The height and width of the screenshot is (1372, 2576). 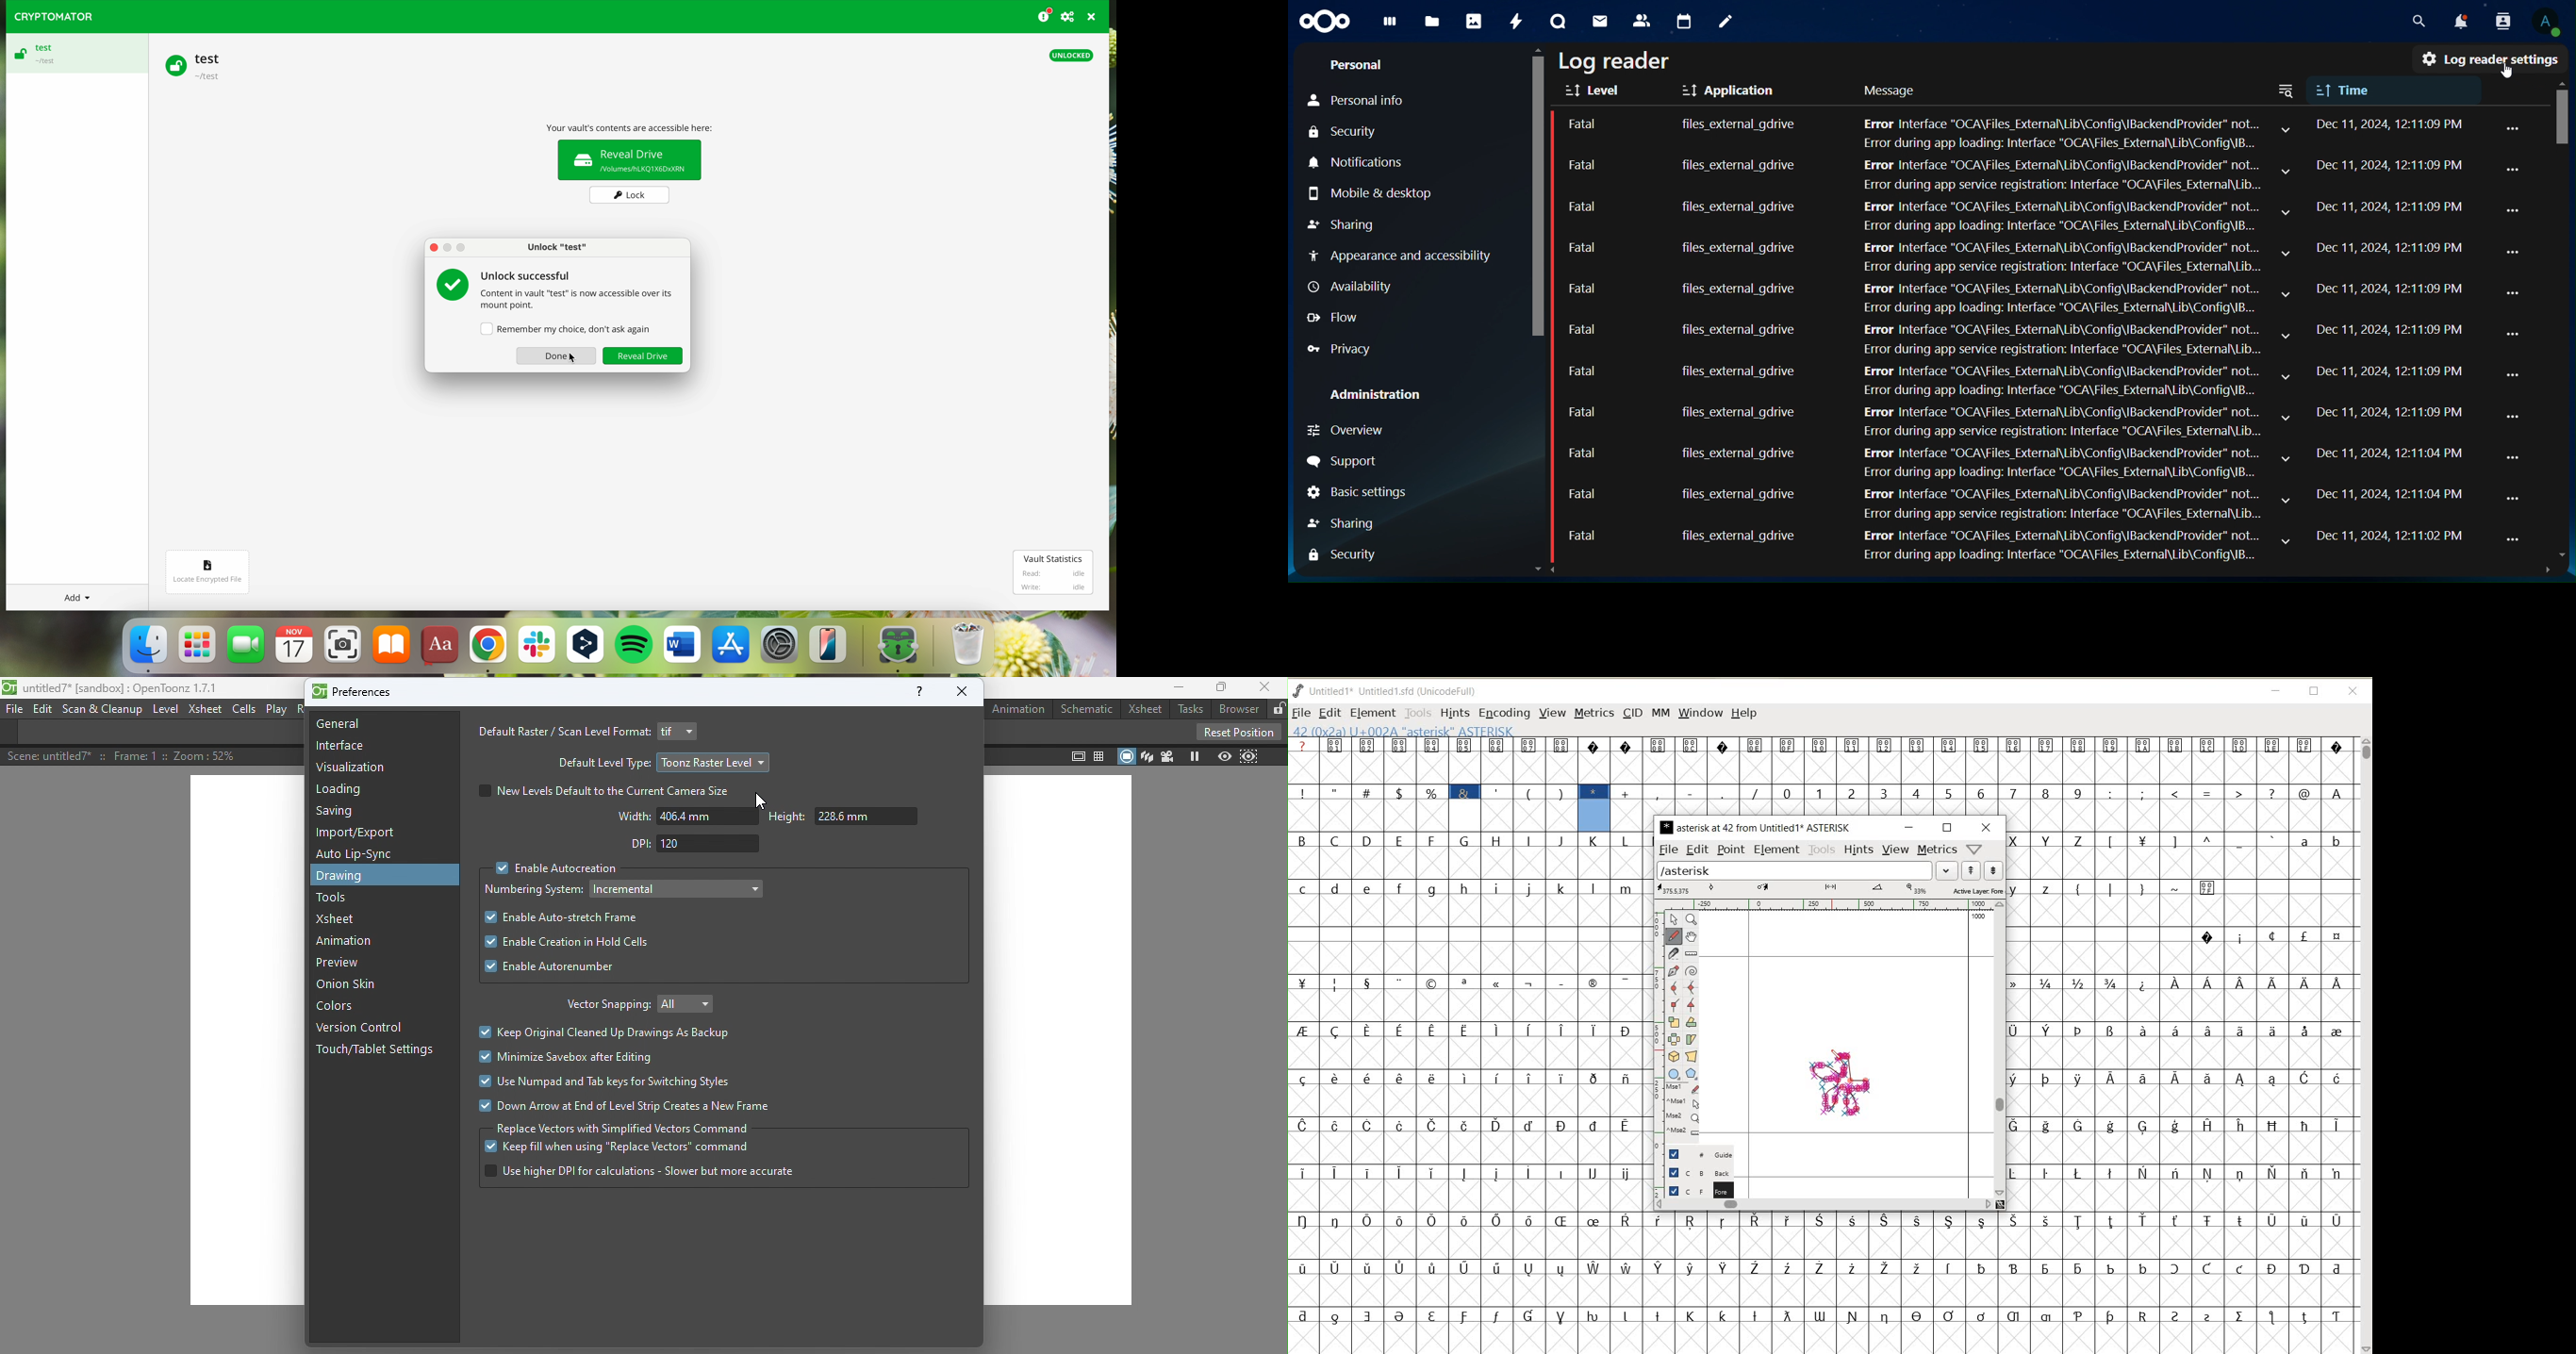 What do you see at coordinates (1733, 91) in the screenshot?
I see `application` at bounding box center [1733, 91].